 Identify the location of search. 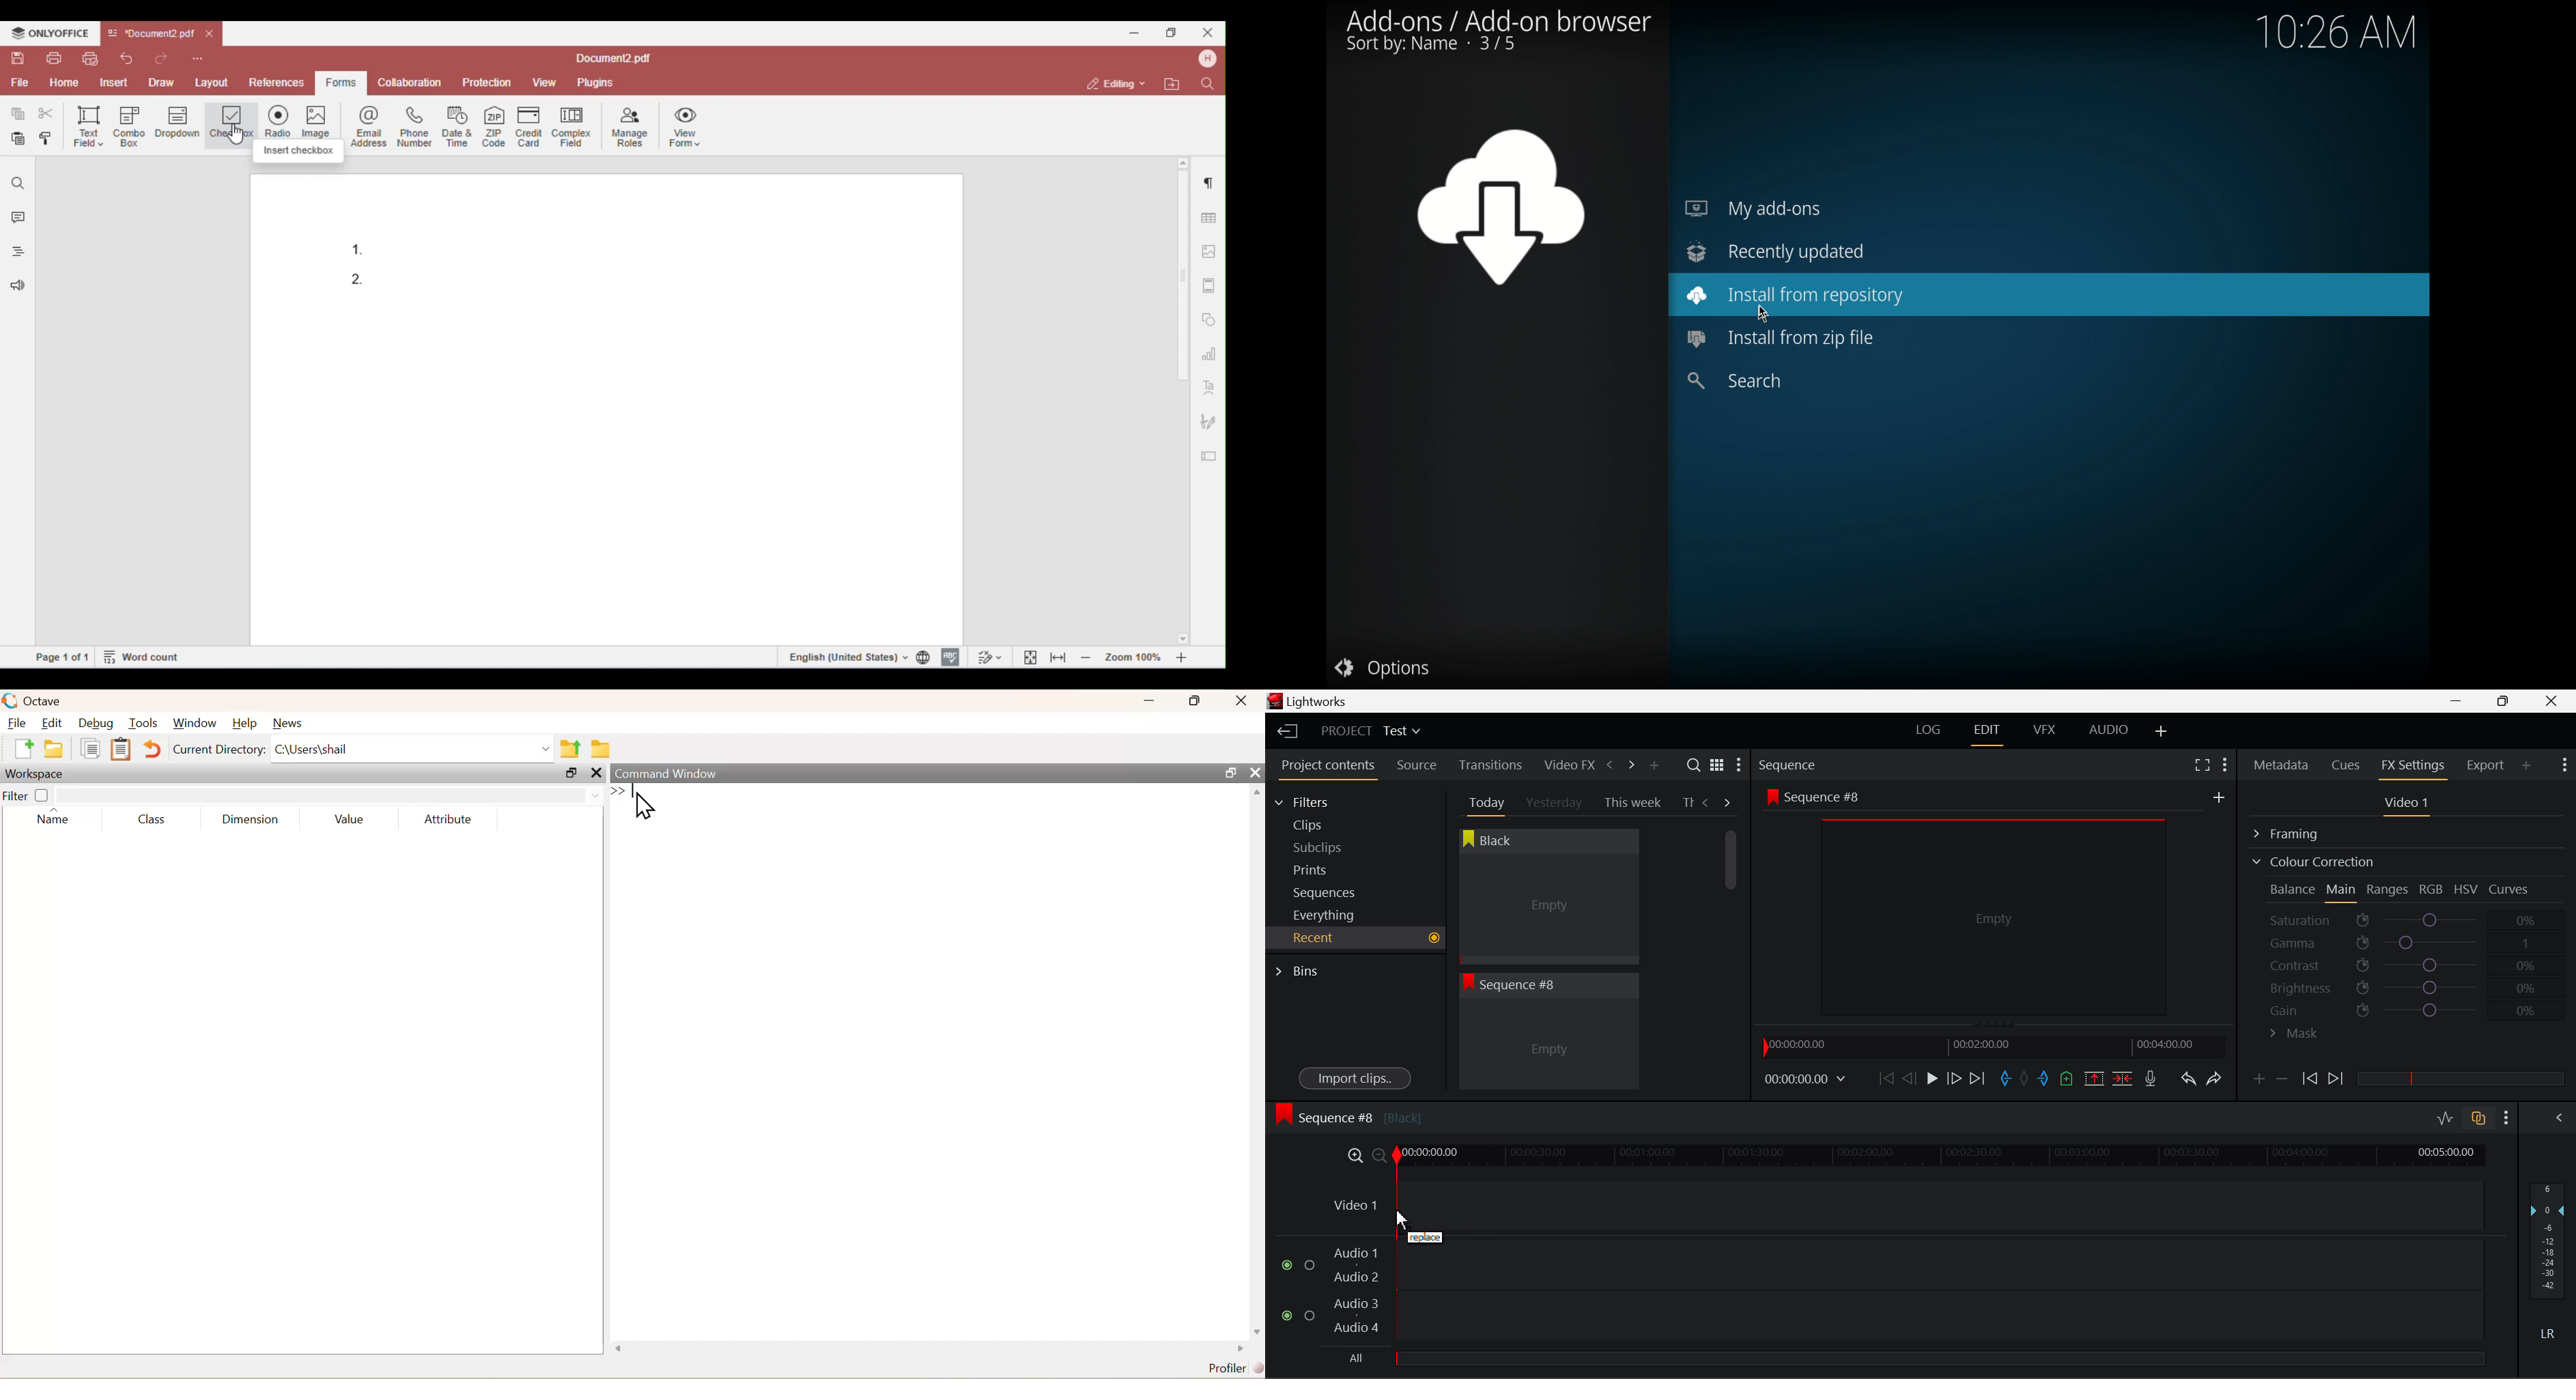
(1739, 381).